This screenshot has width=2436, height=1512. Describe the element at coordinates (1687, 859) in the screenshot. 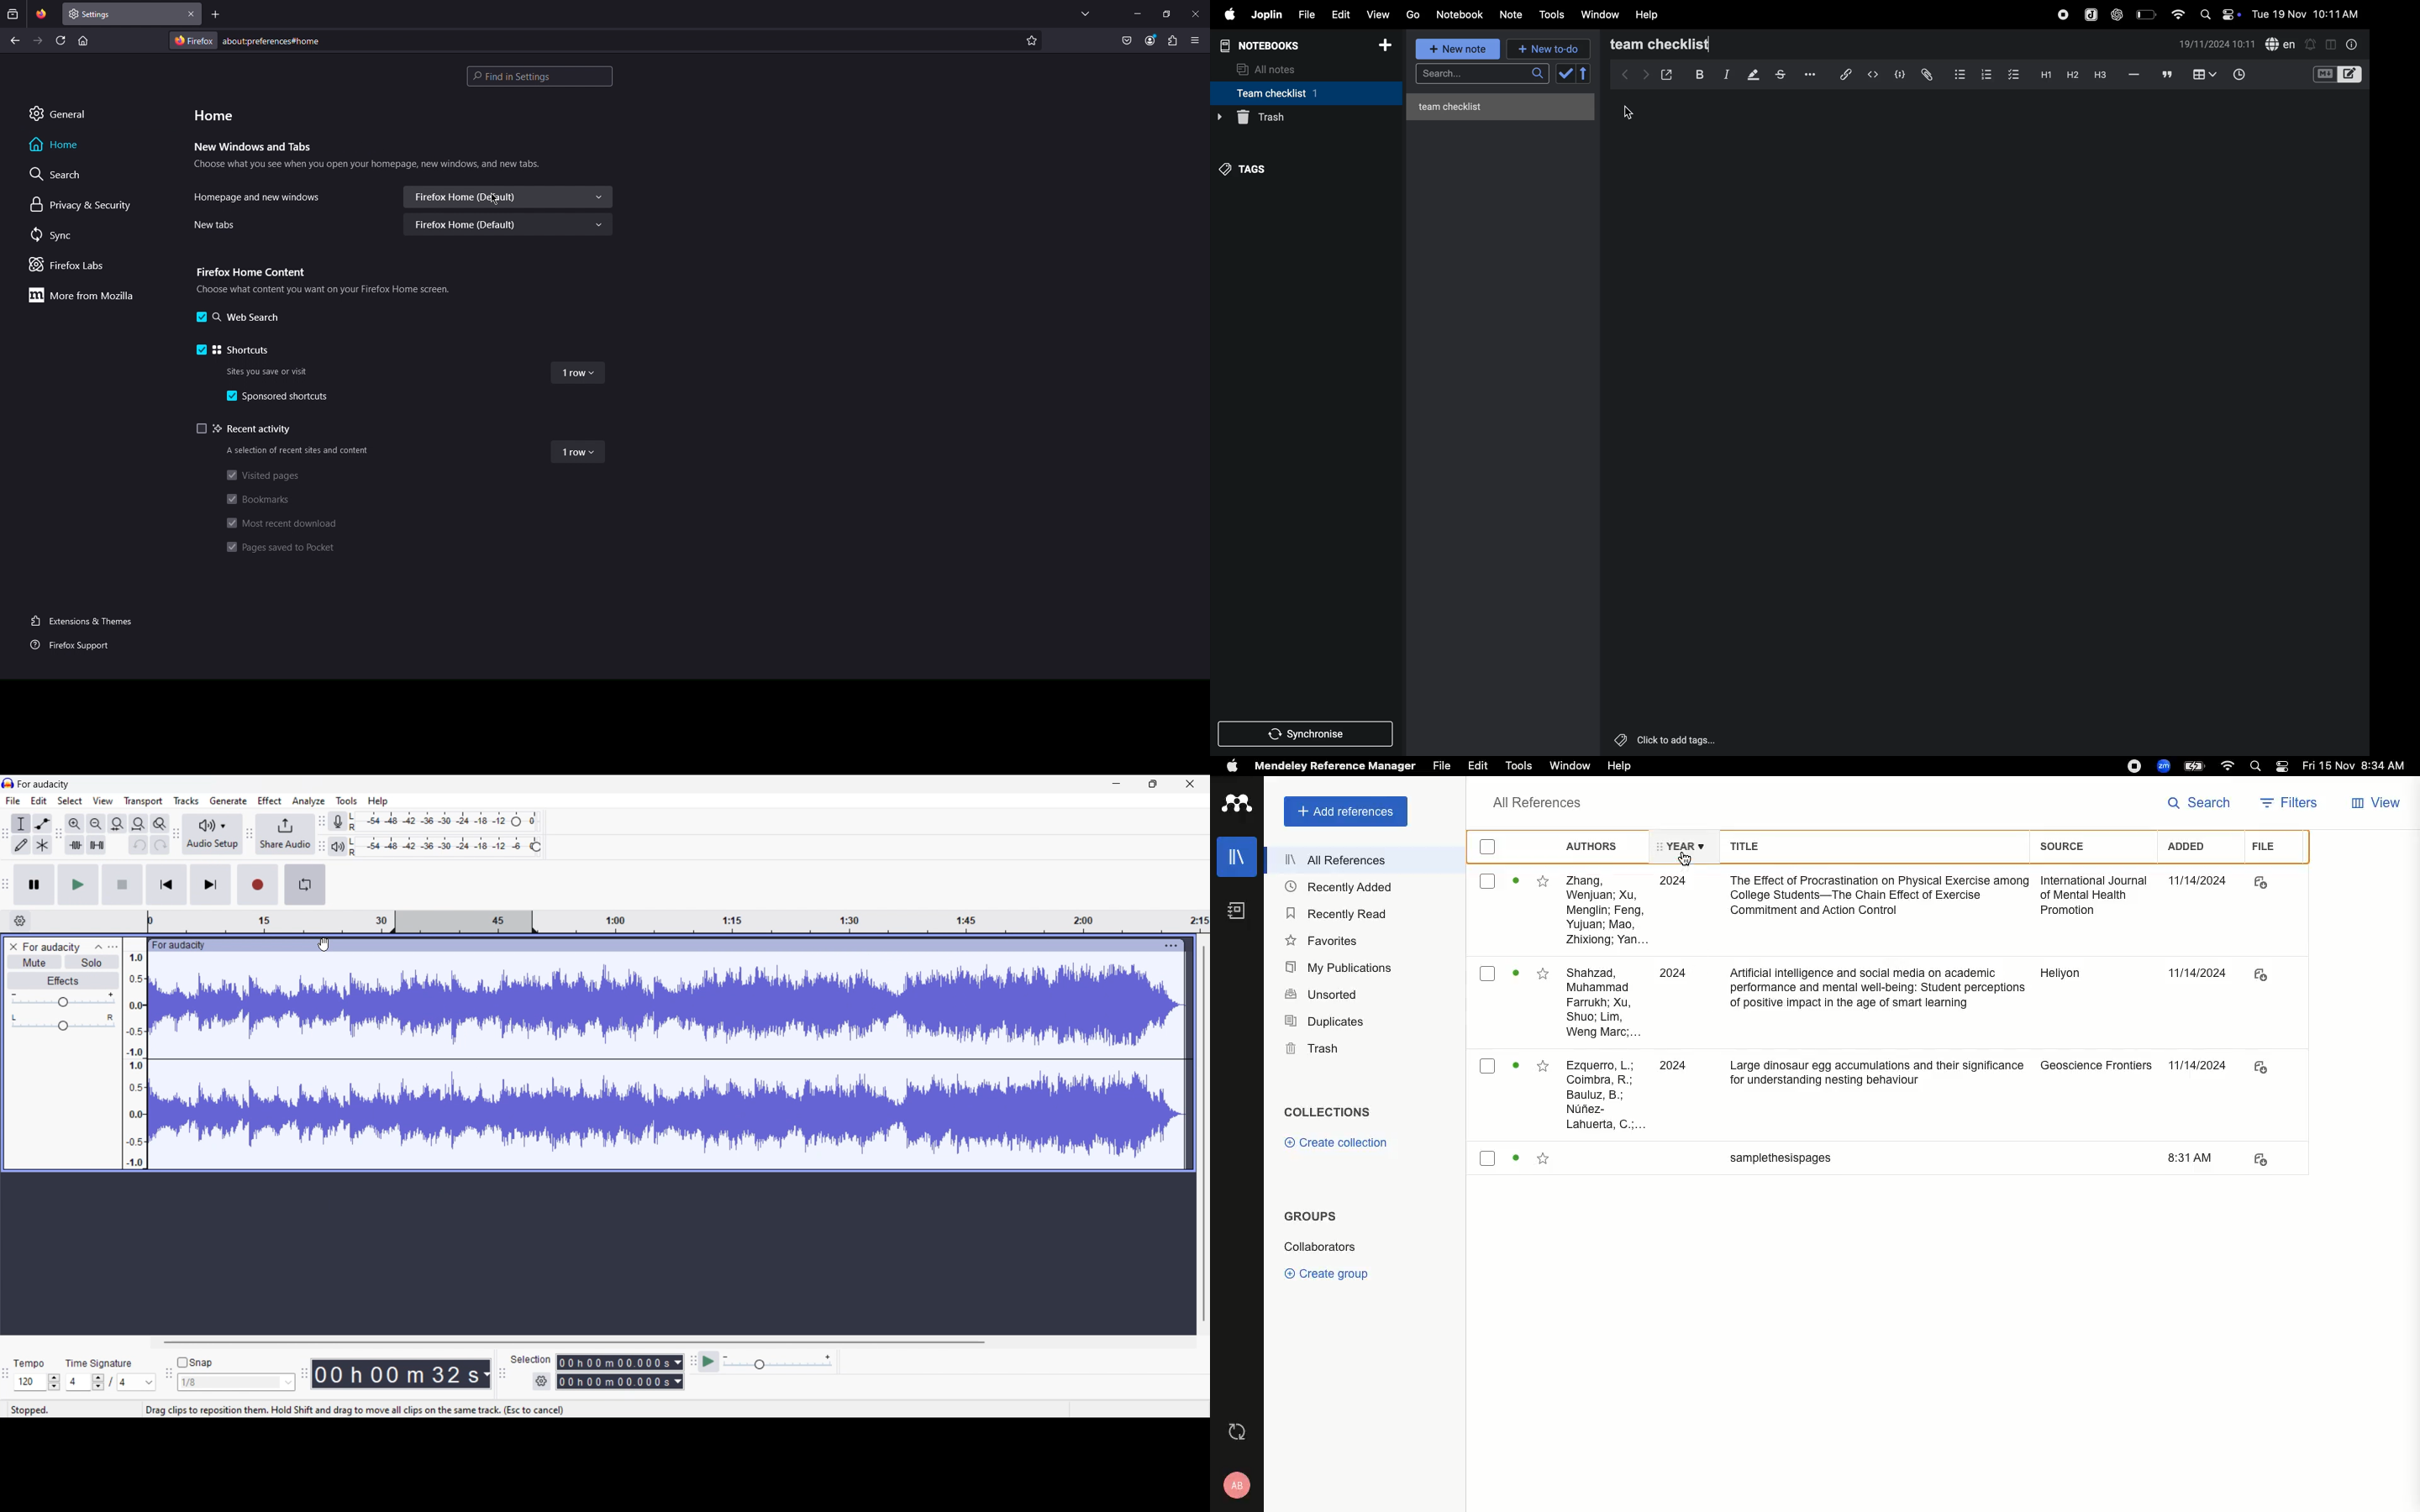

I see `cursor` at that location.